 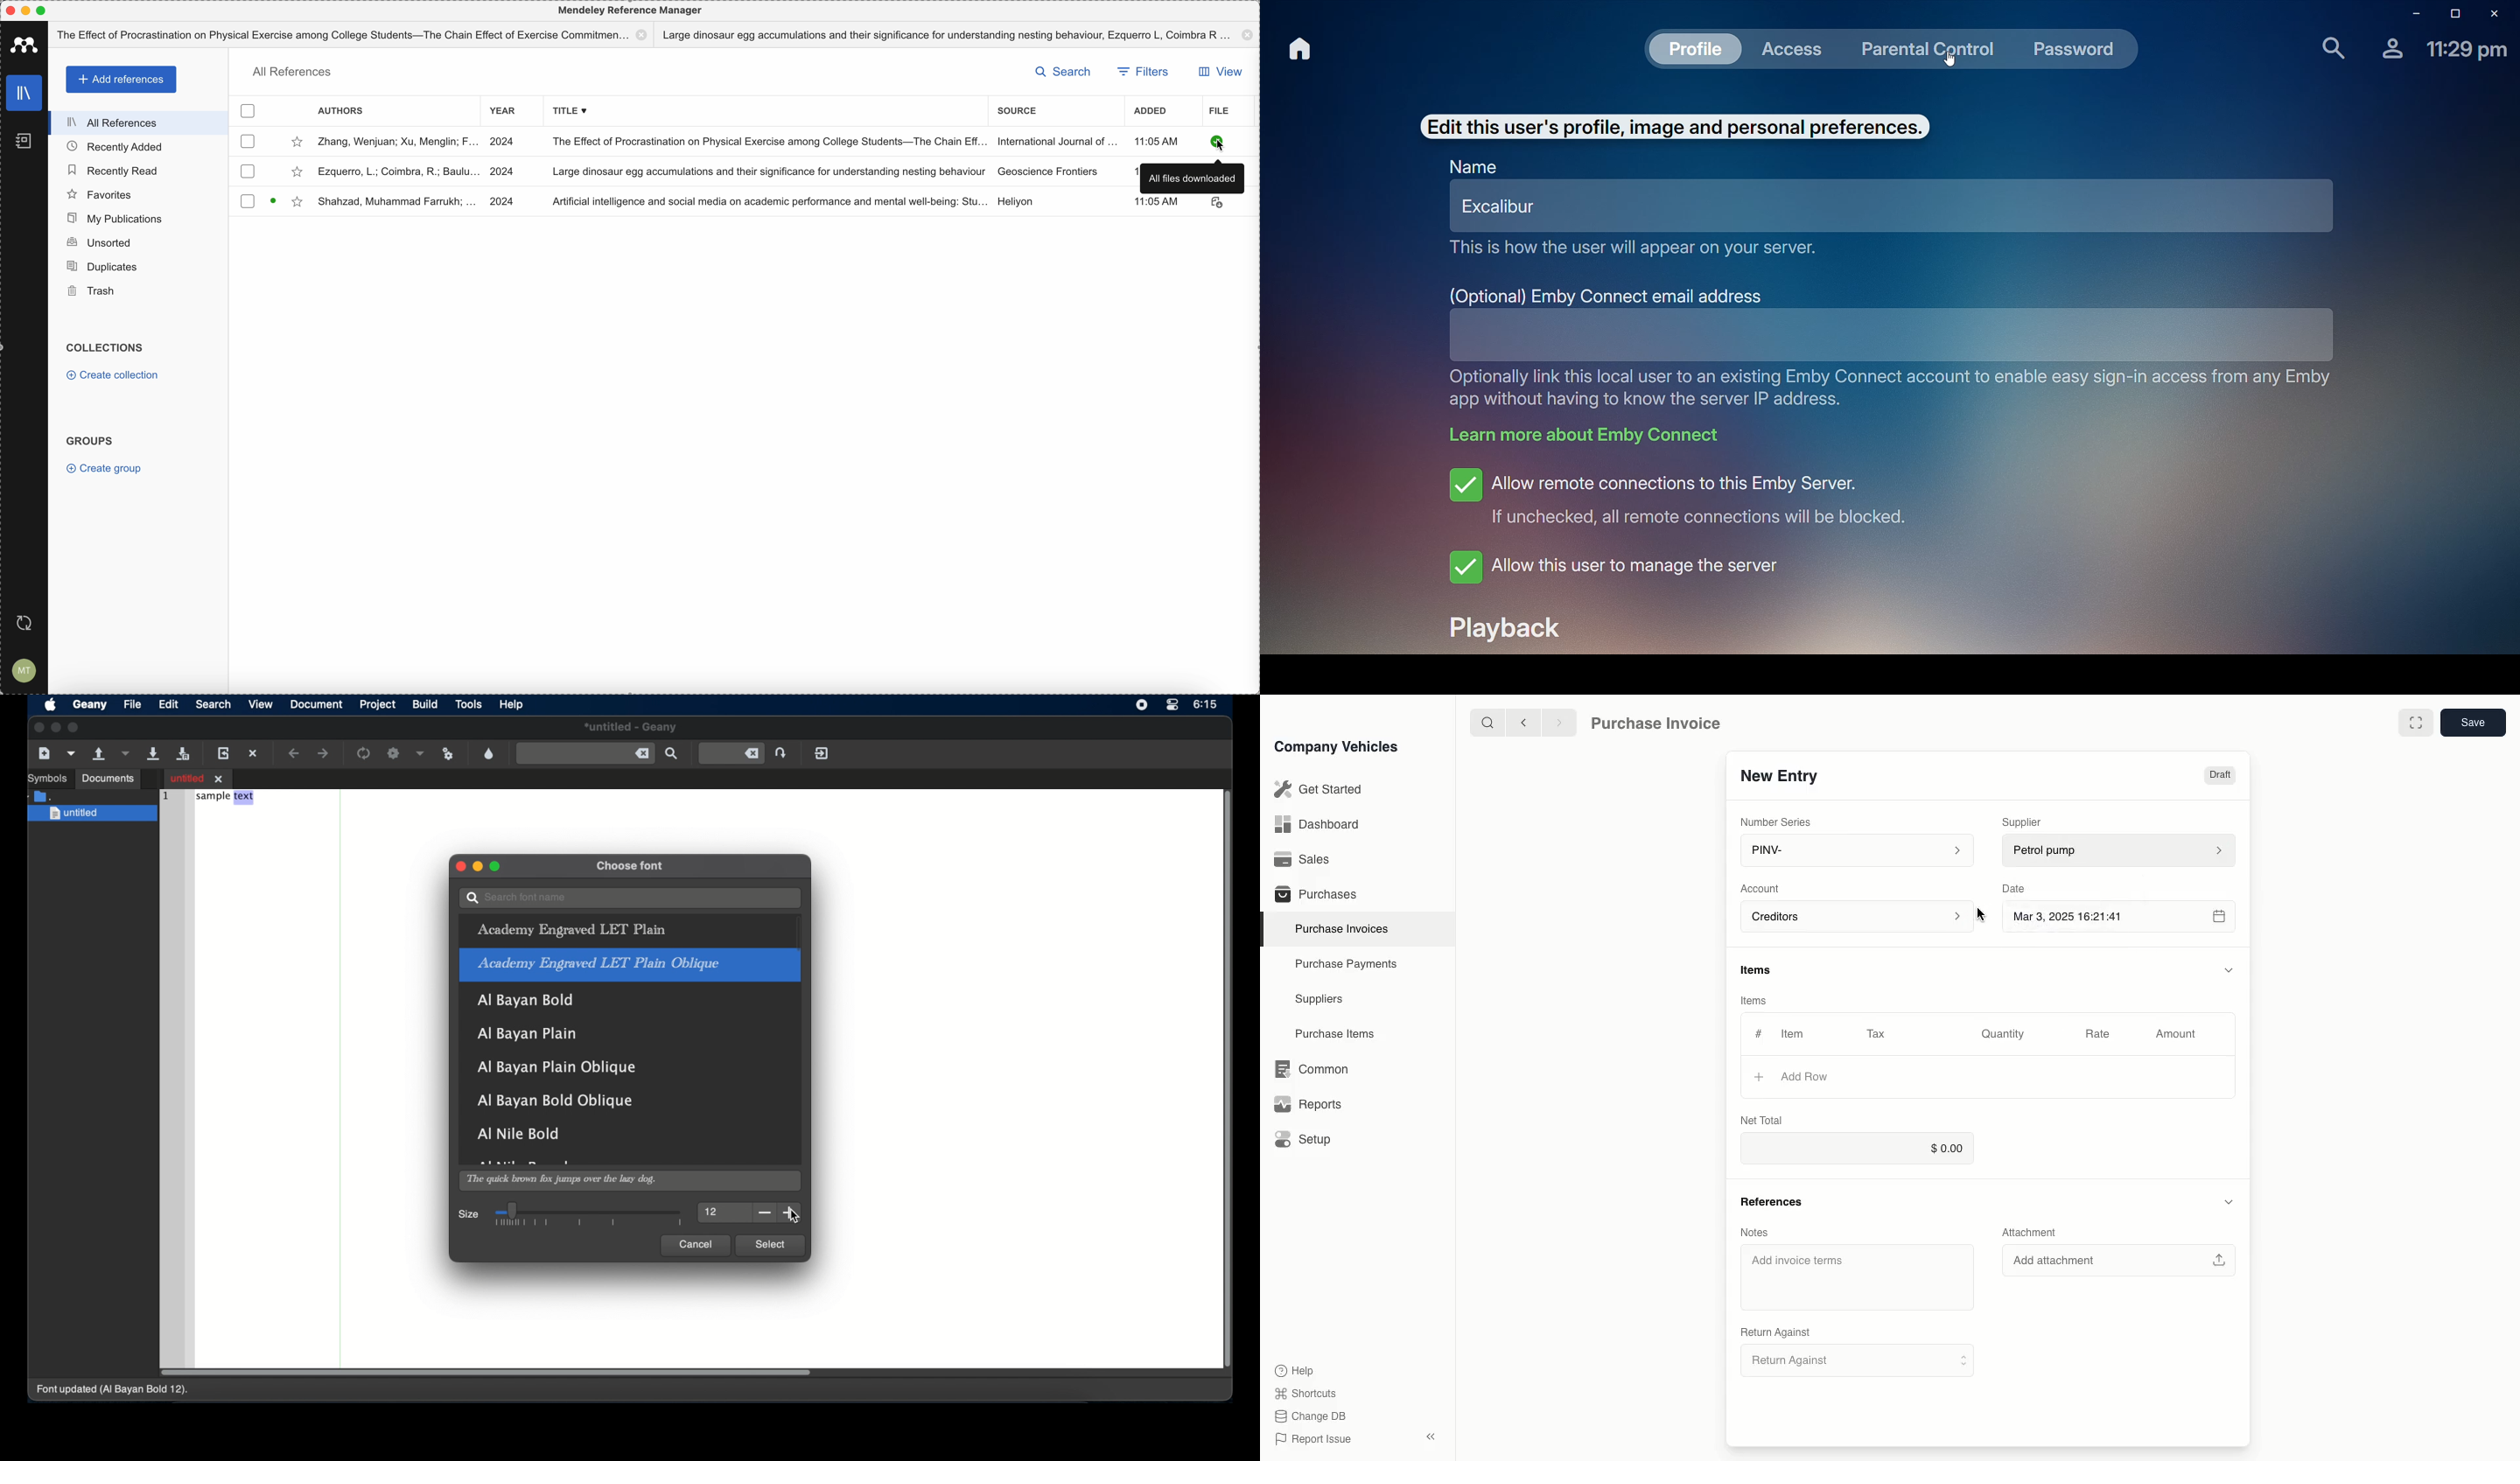 I want to click on 2024, so click(x=503, y=171).